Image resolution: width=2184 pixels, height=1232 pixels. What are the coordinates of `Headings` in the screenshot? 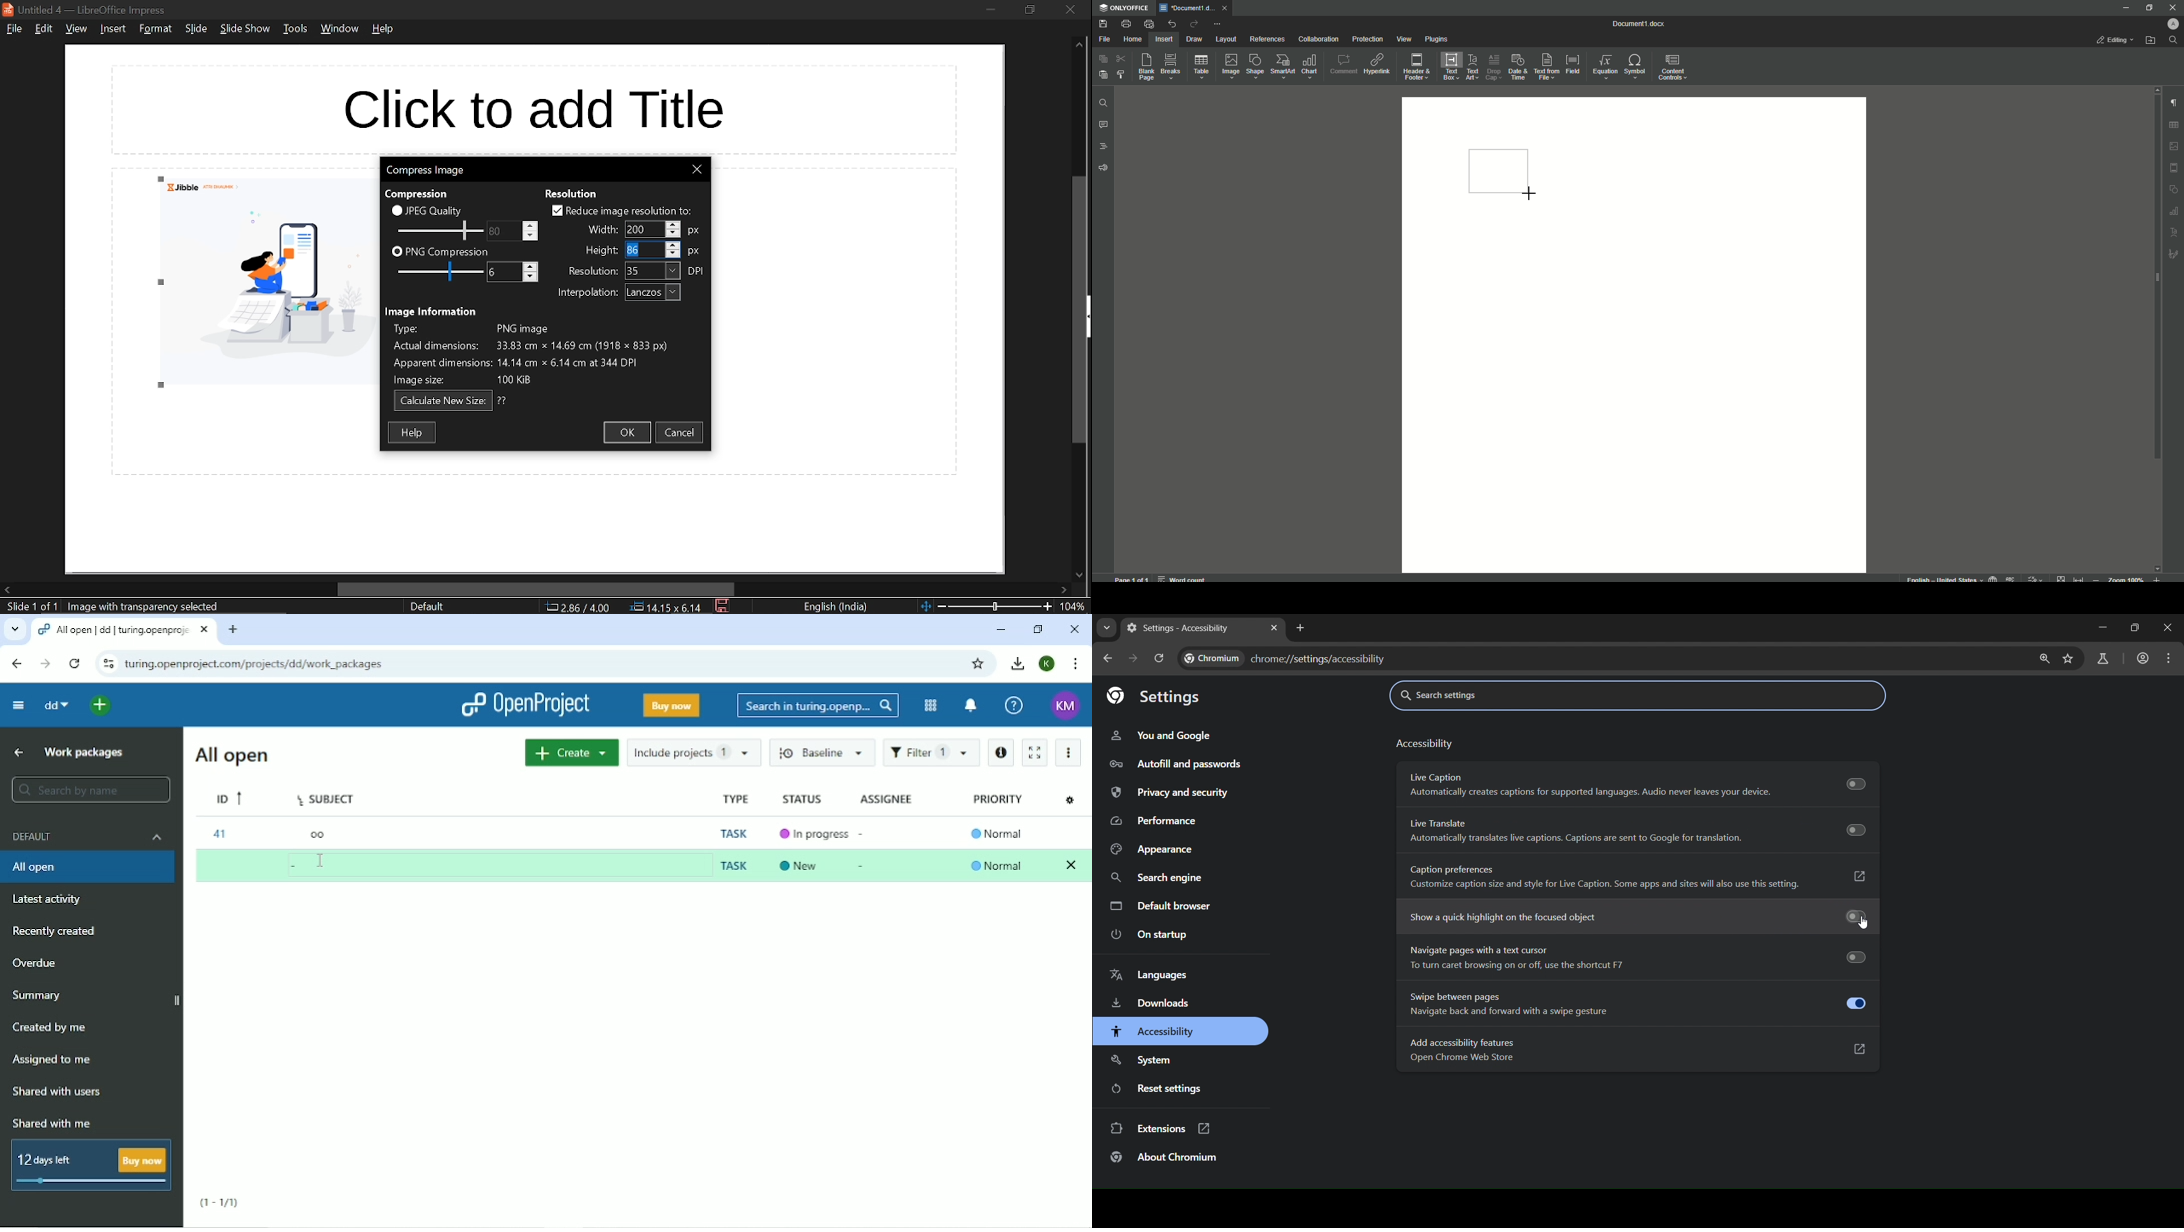 It's located at (1105, 147).